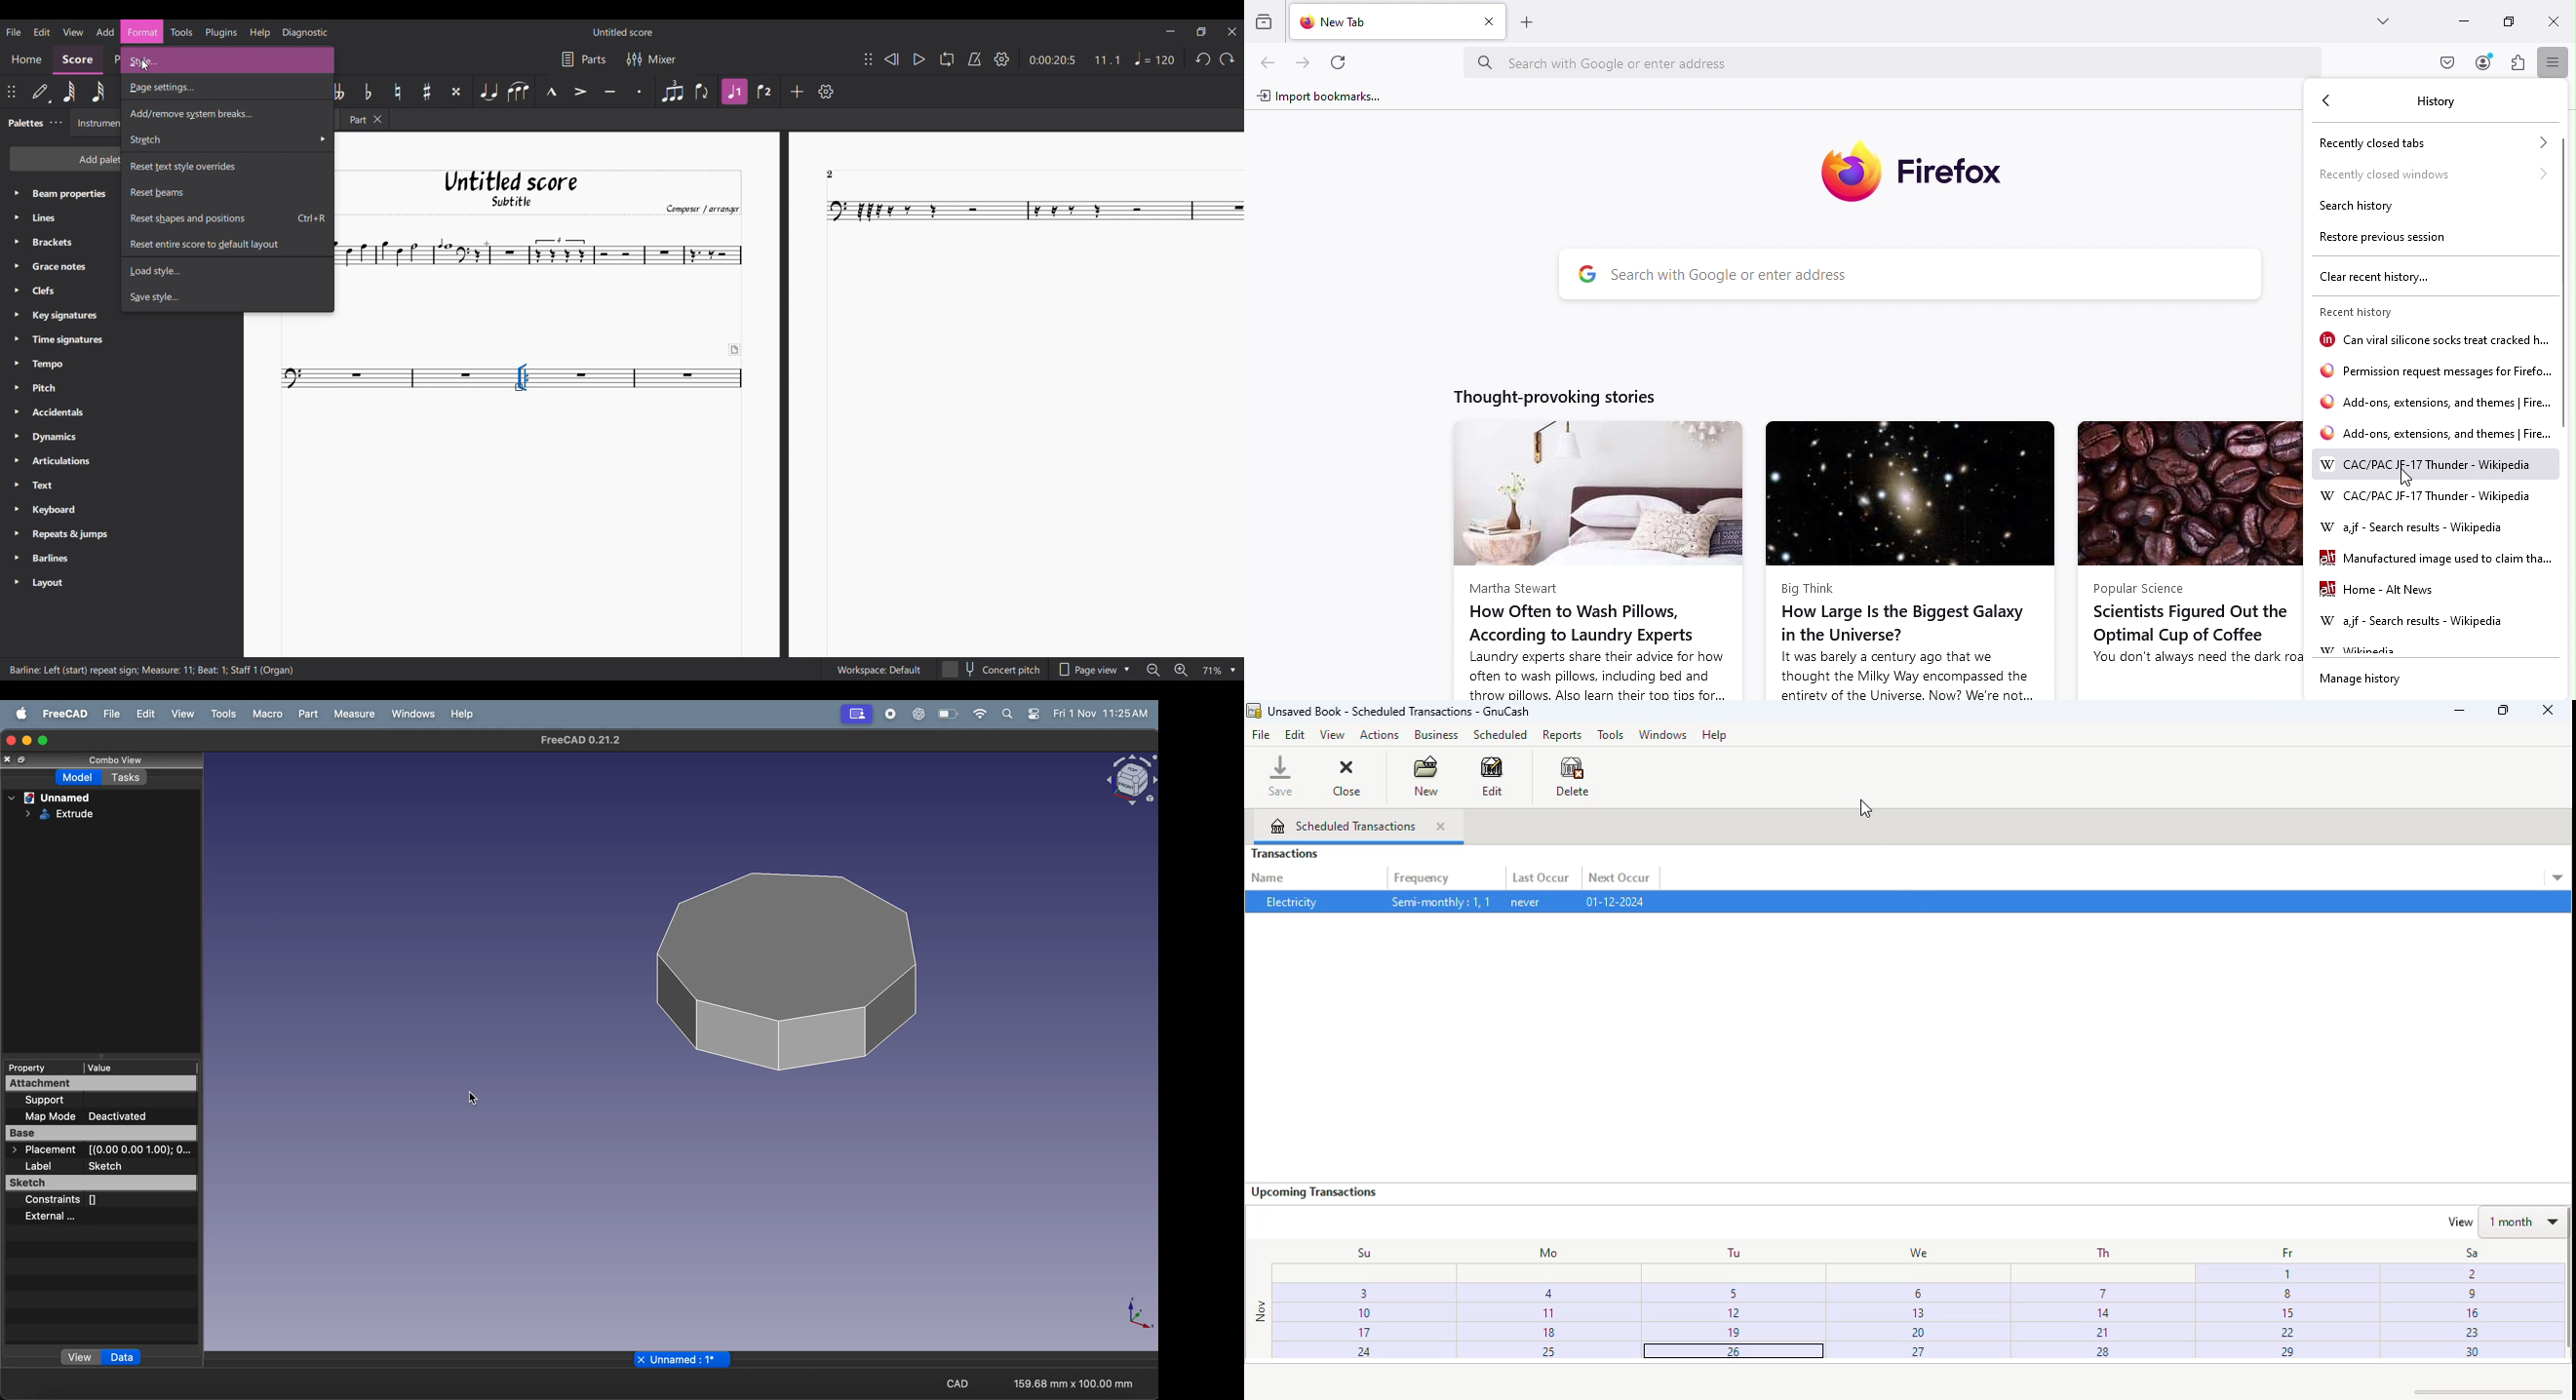 The width and height of the screenshot is (2576, 1400). What do you see at coordinates (23, 123) in the screenshot?
I see `Palette tab, current selection` at bounding box center [23, 123].